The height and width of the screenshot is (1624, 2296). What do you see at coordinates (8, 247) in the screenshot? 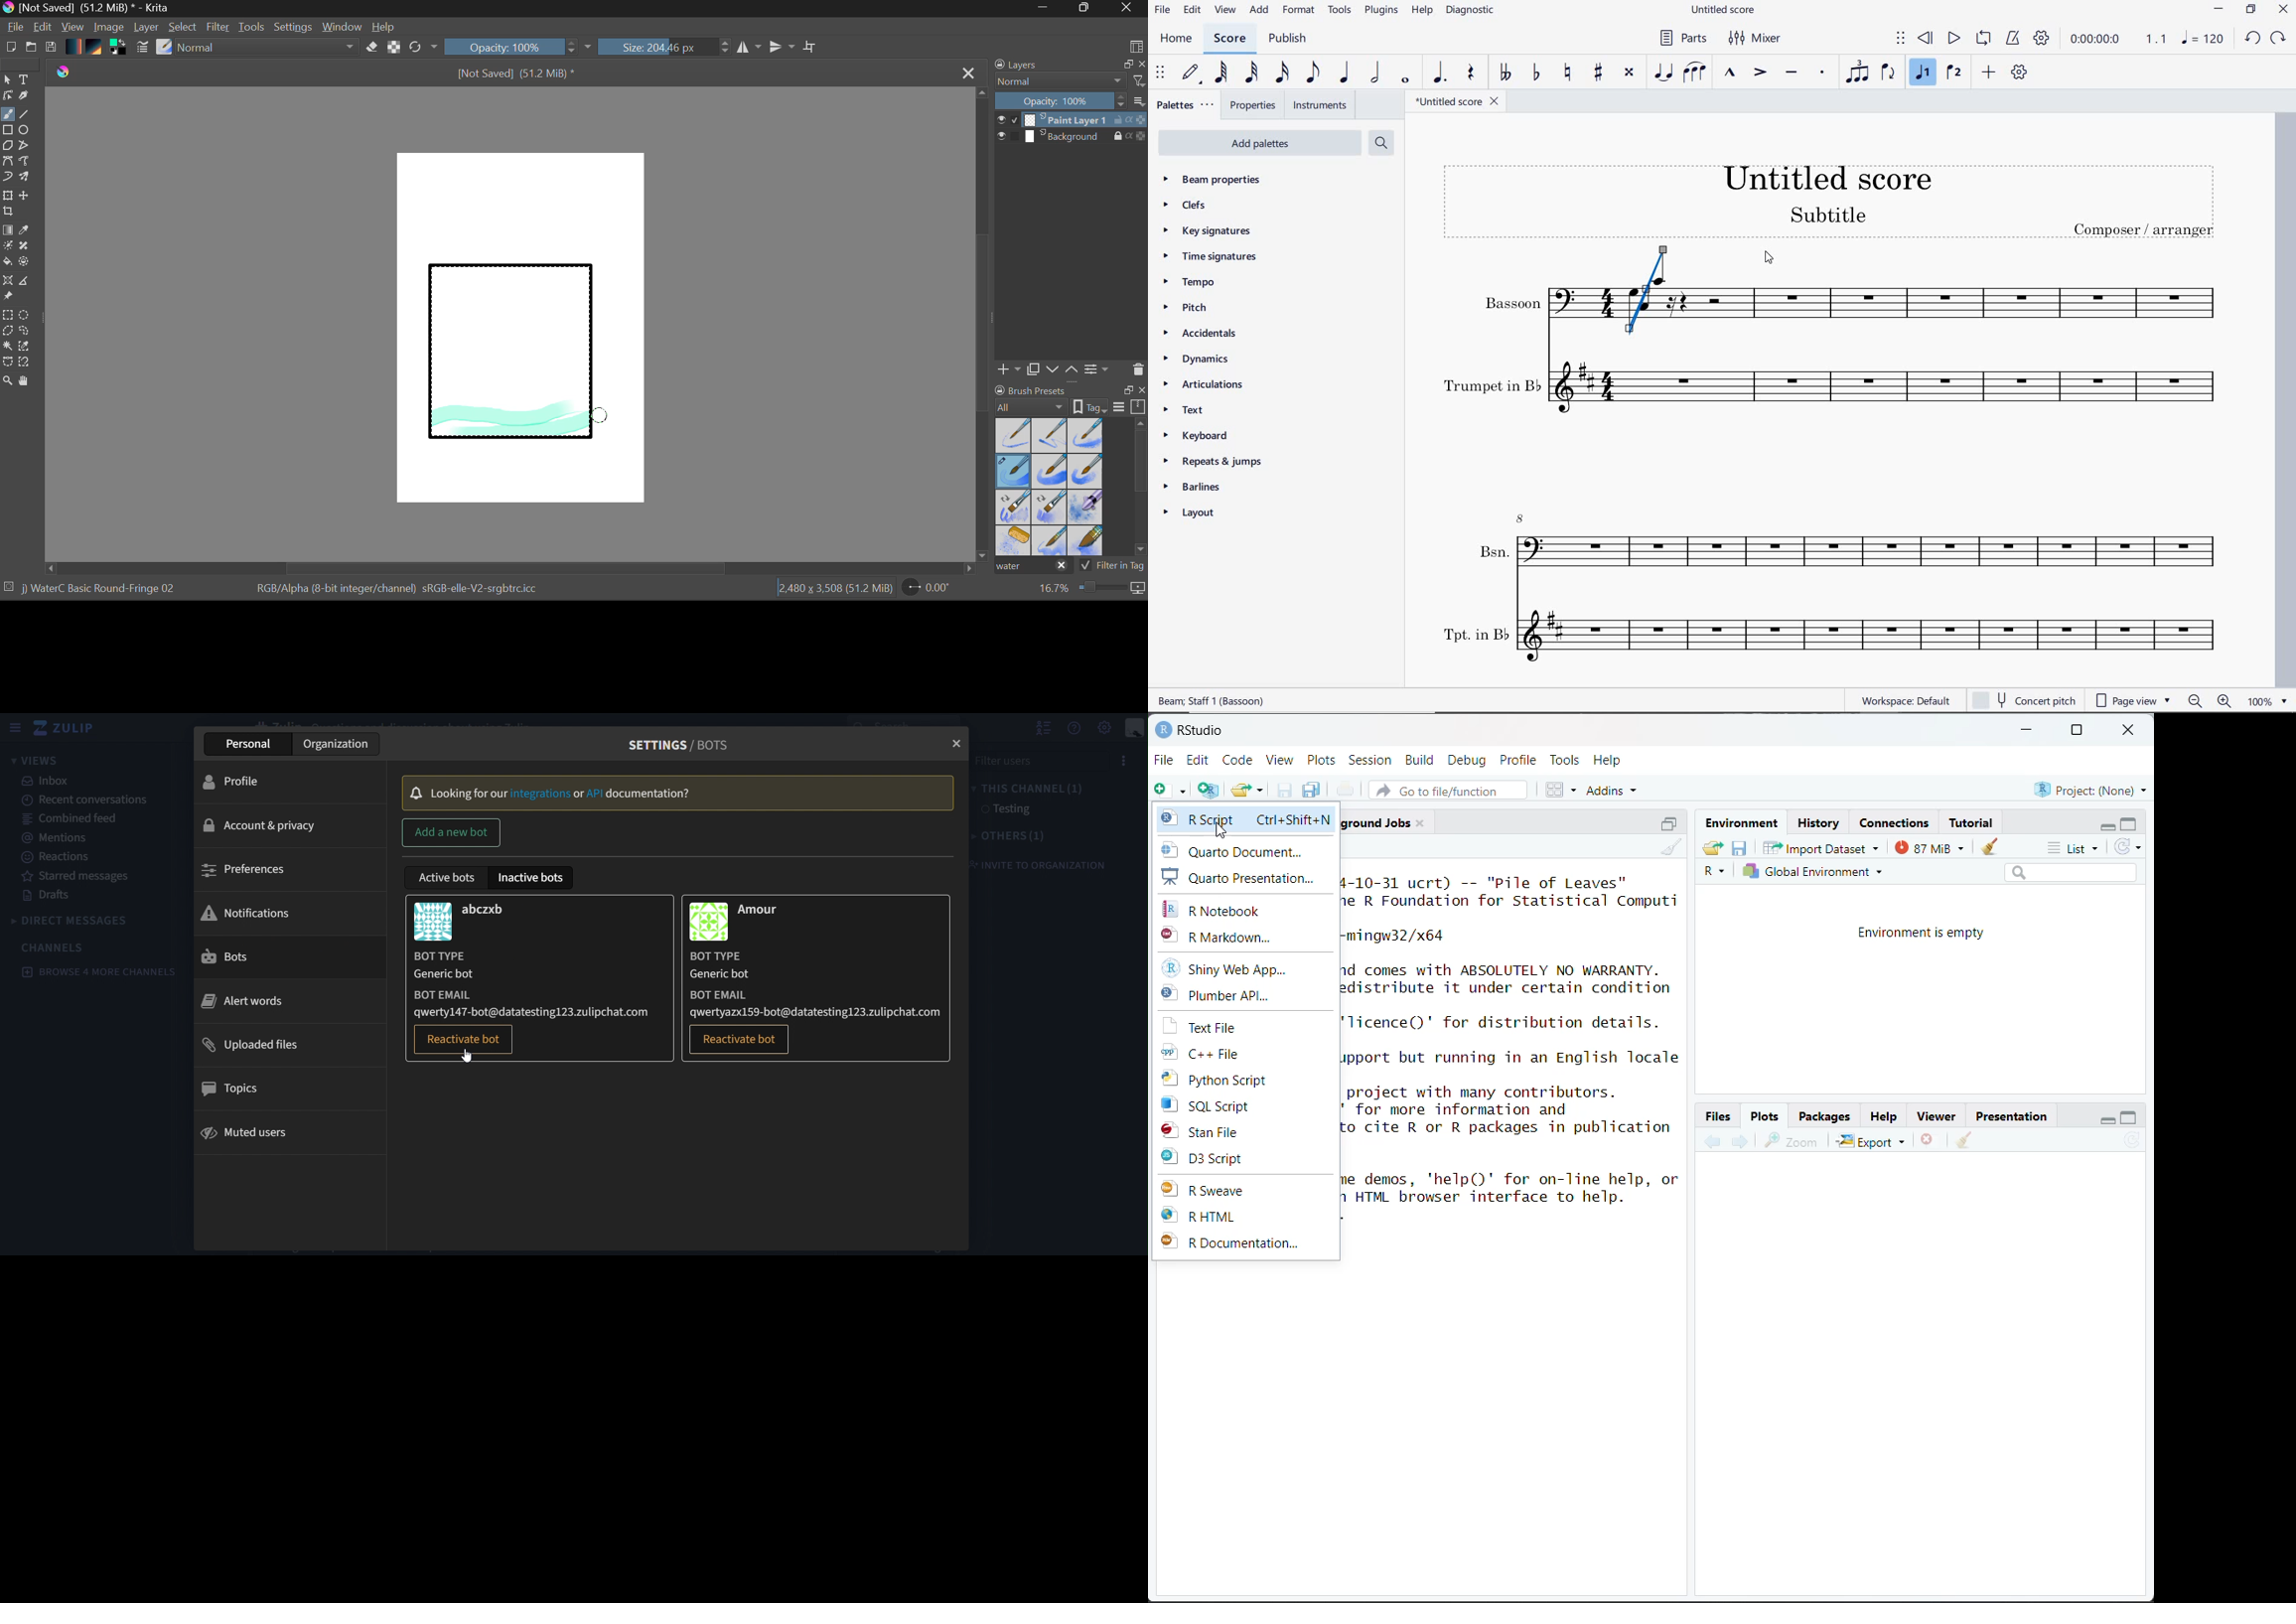
I see `Colorize Mask Tool` at bounding box center [8, 247].